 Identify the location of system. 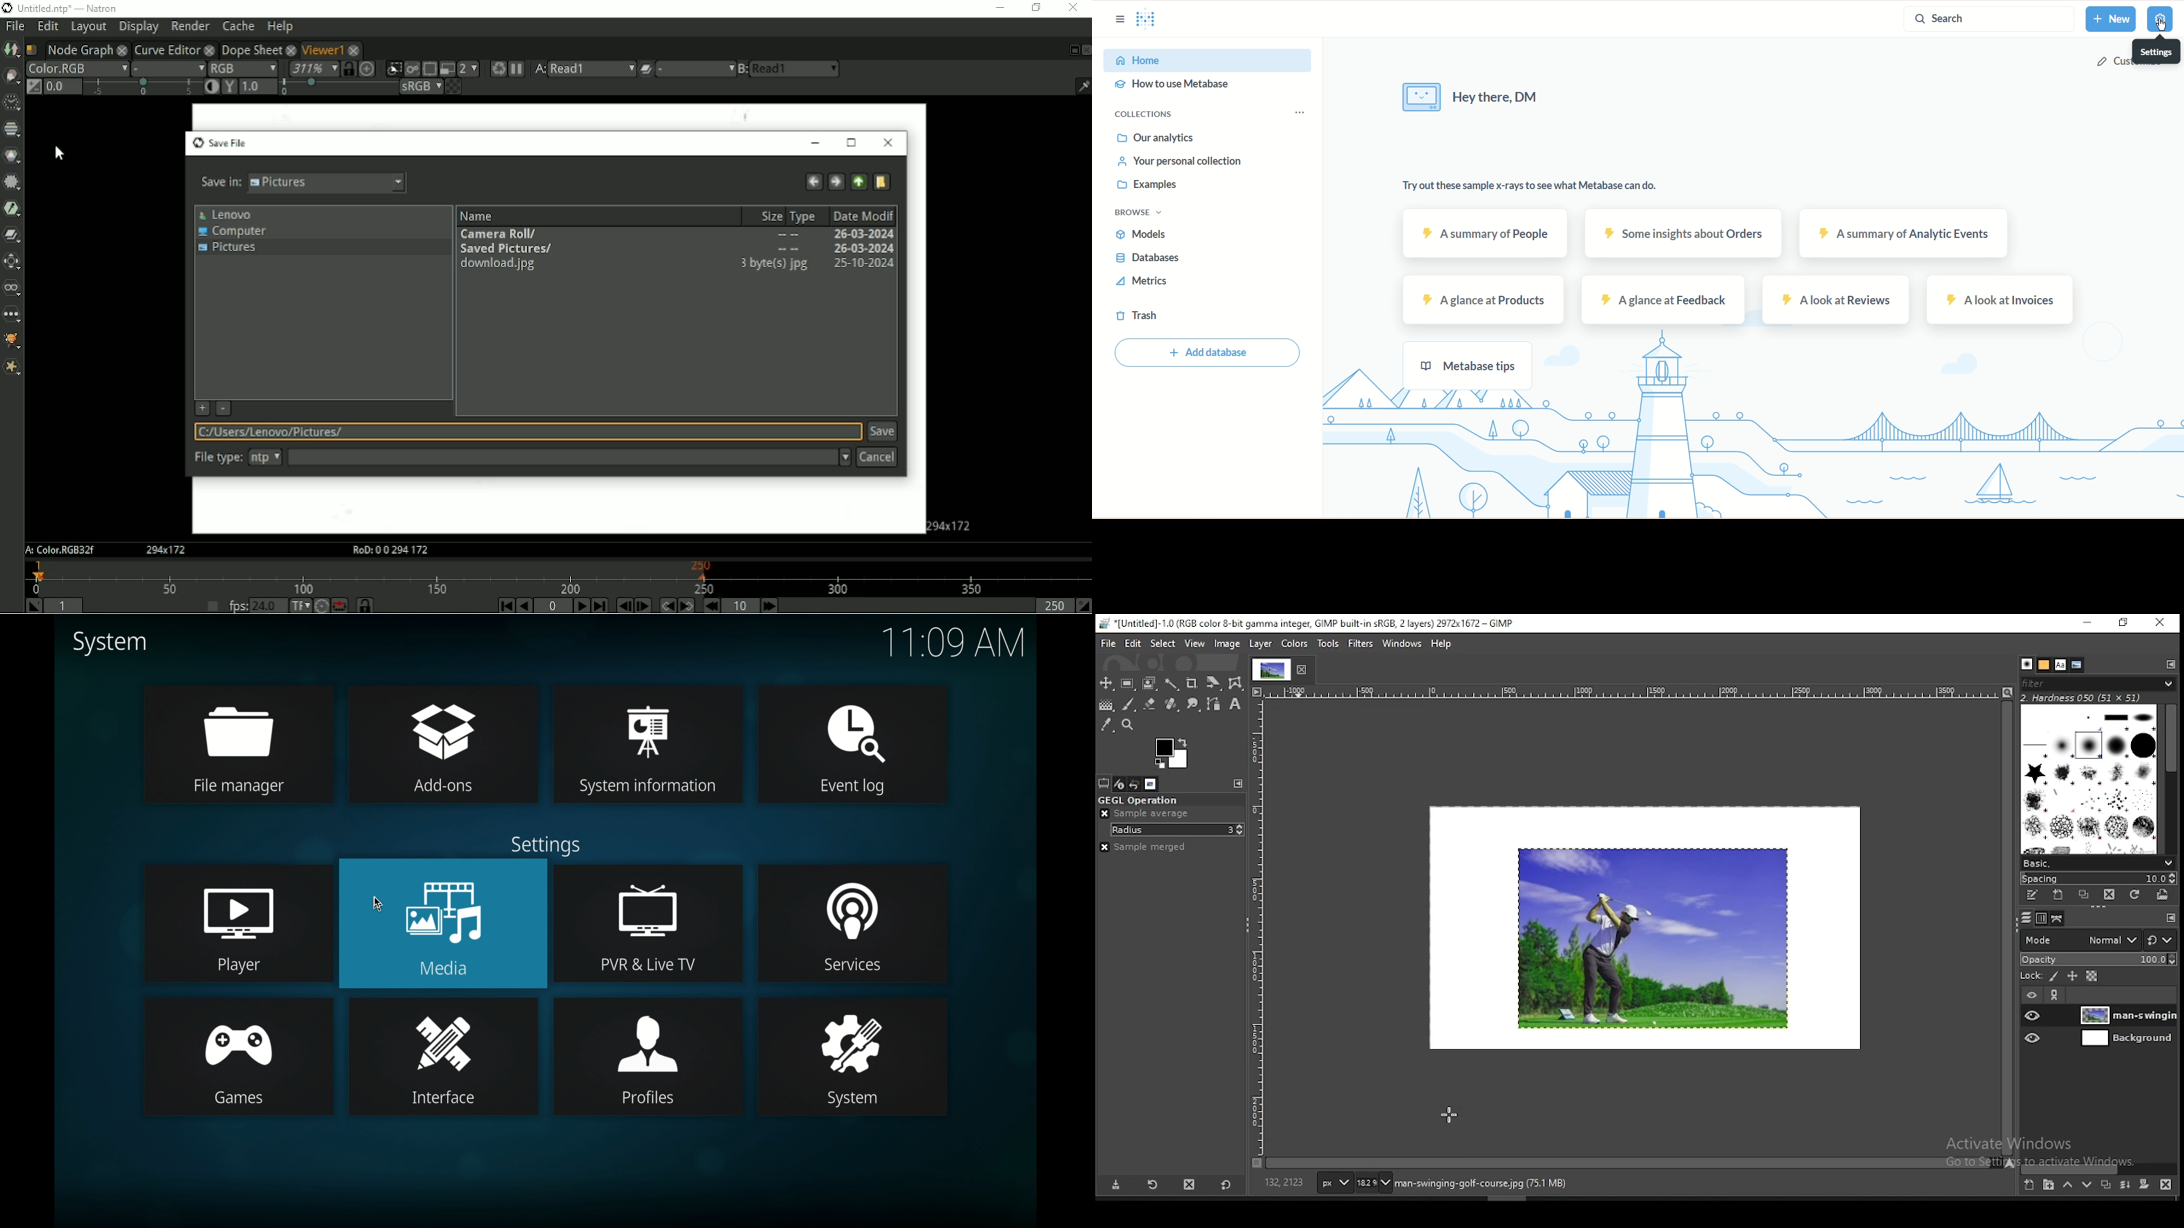
(854, 1057).